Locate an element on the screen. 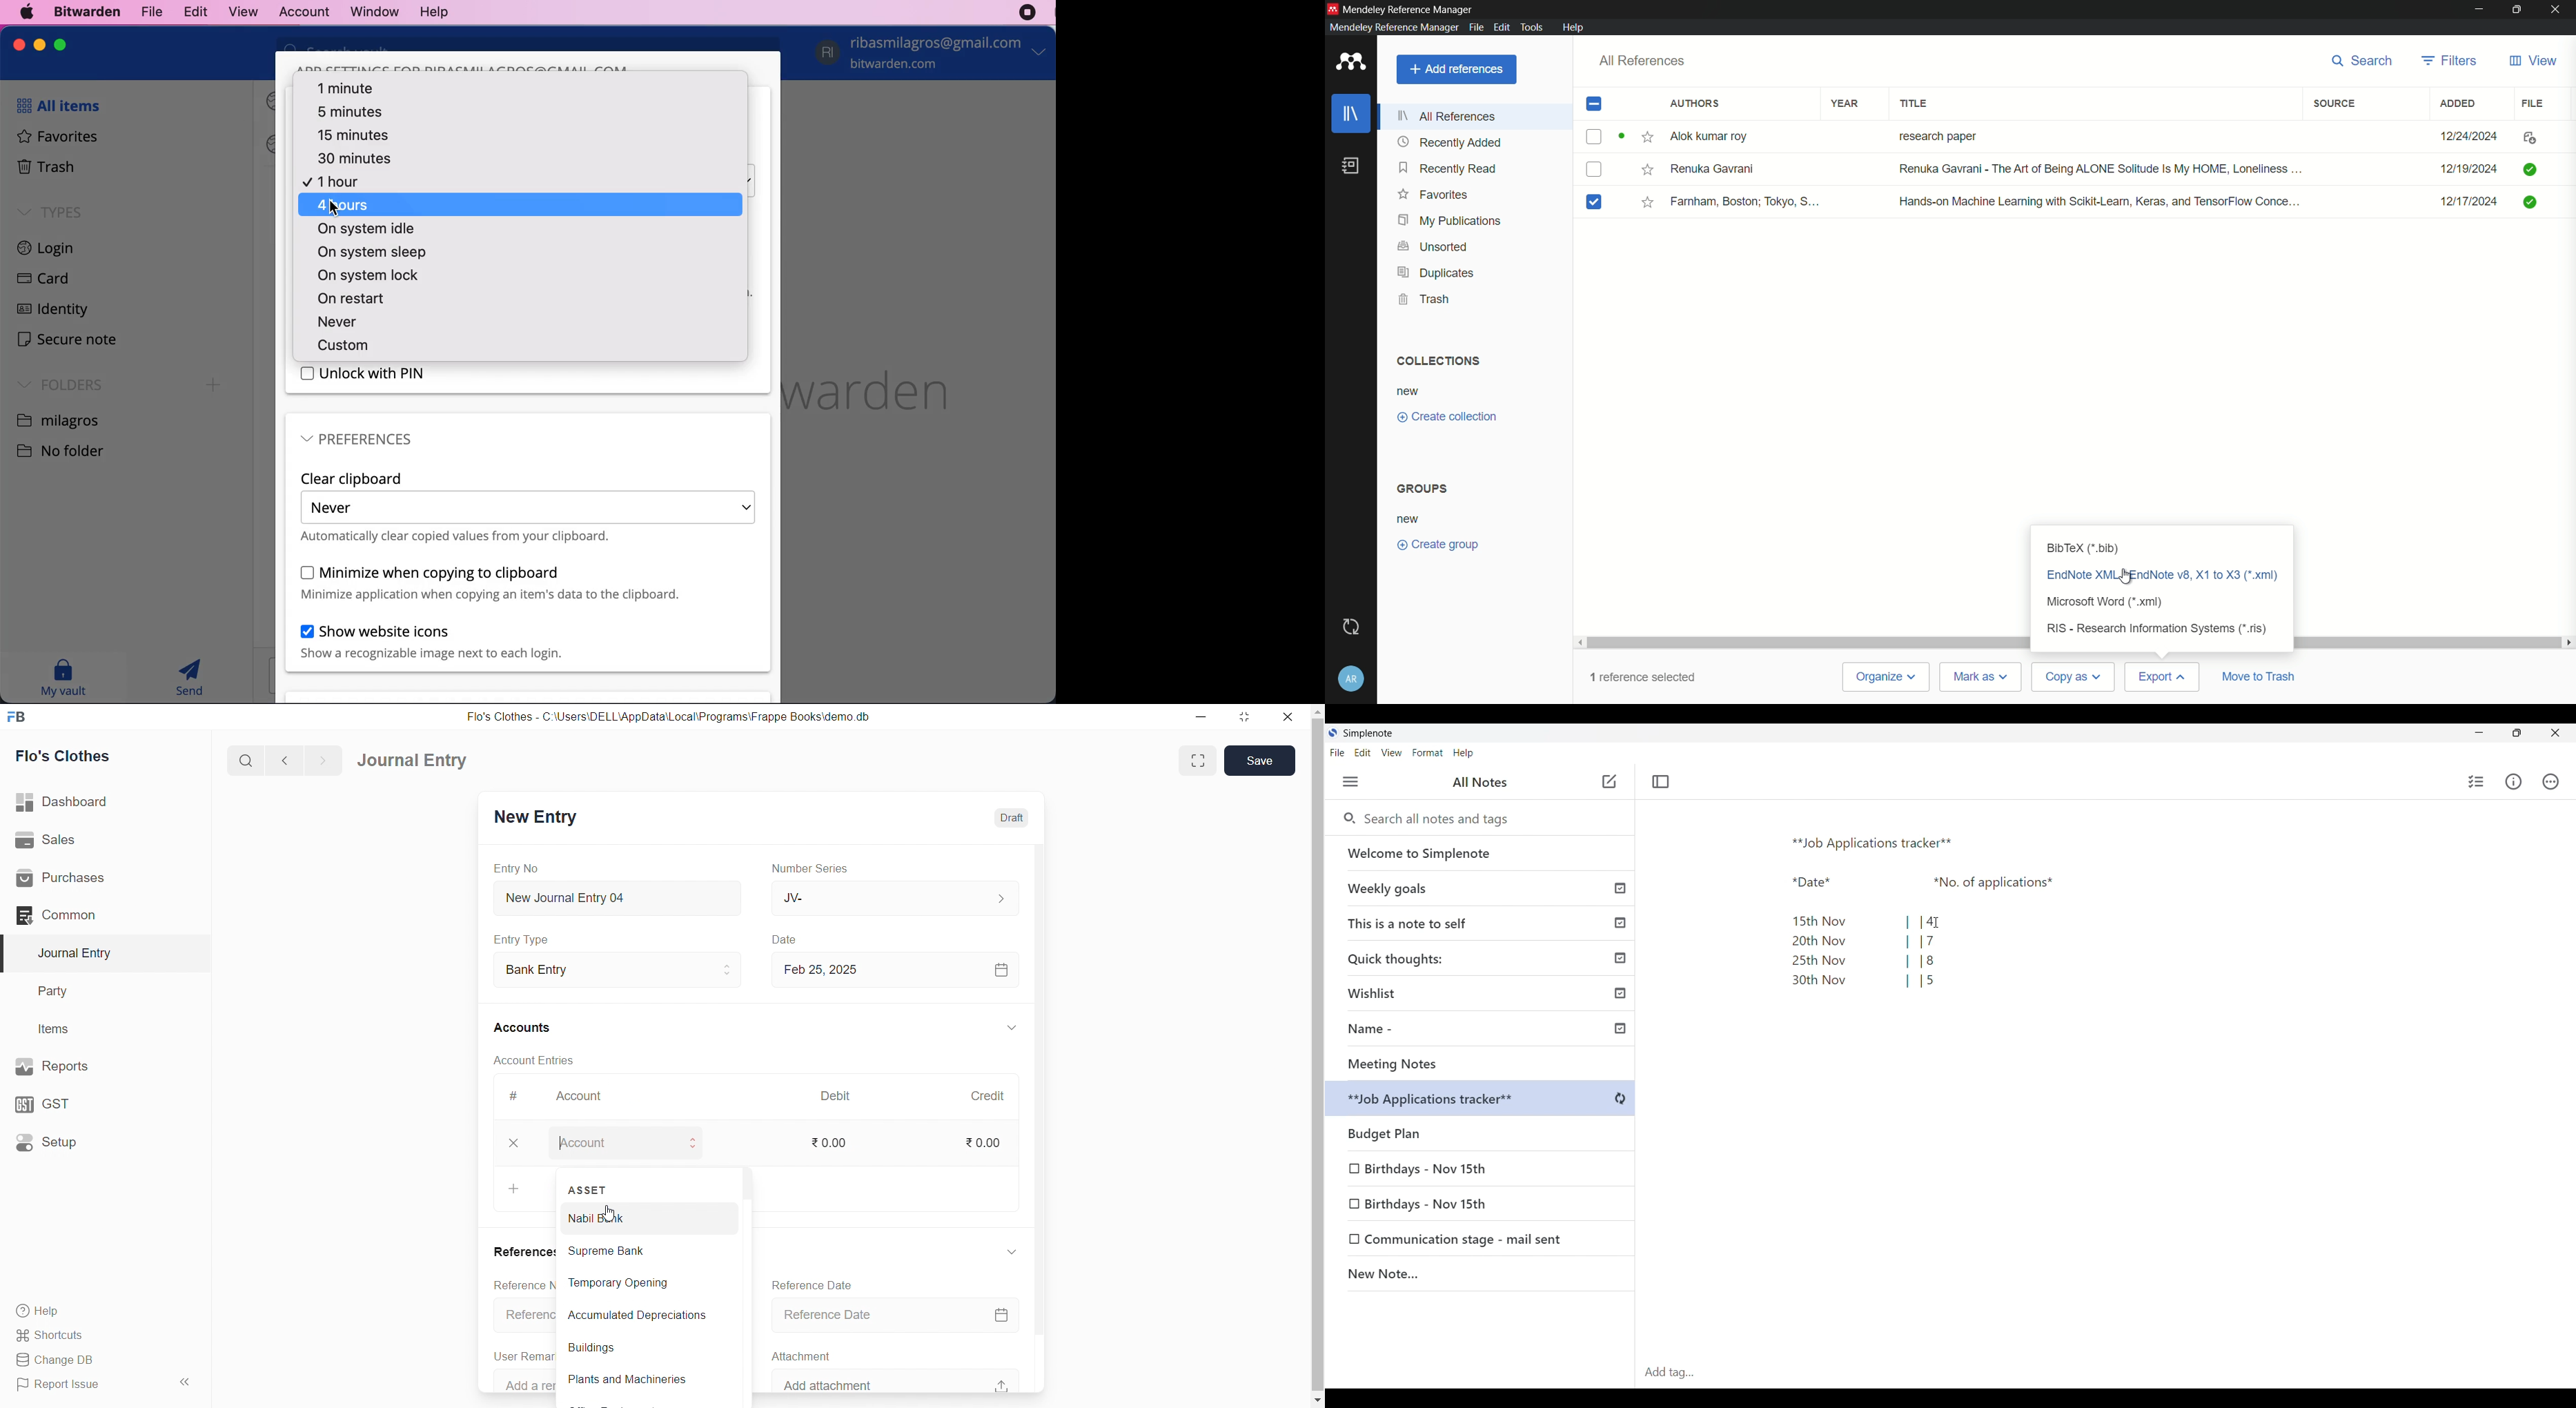  User Remark is located at coordinates (522, 1354).